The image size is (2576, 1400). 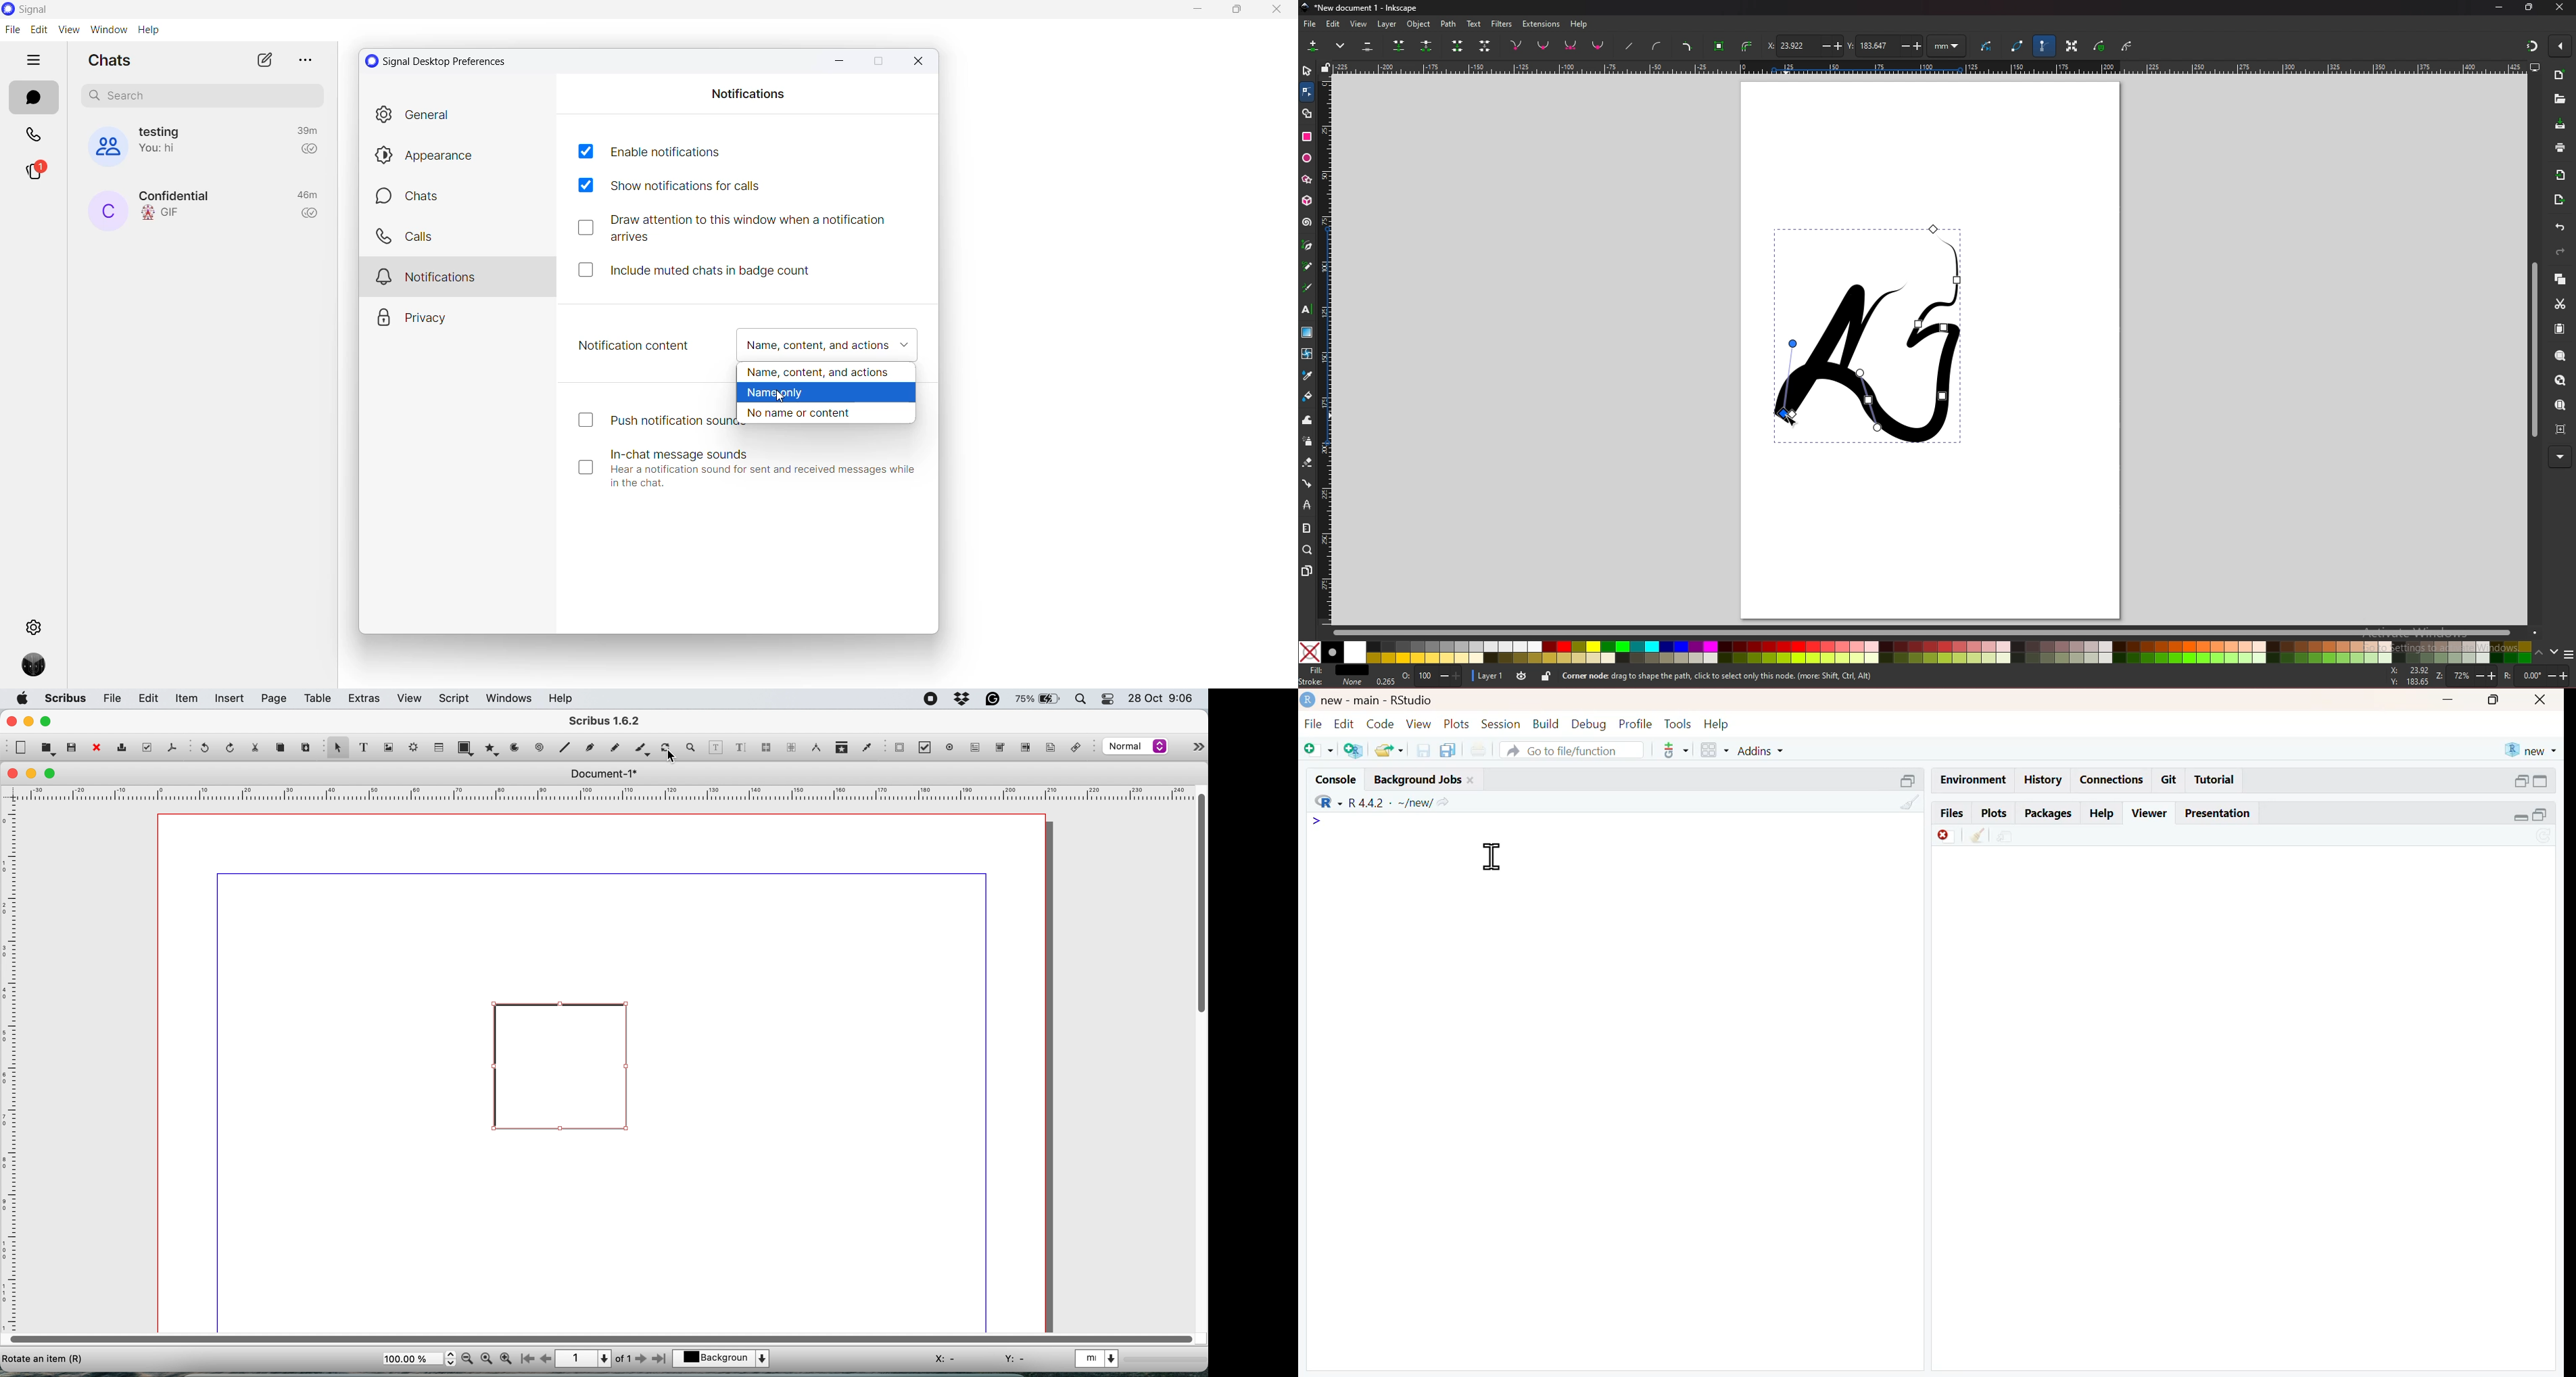 What do you see at coordinates (1803, 45) in the screenshot?
I see `x coordinate` at bounding box center [1803, 45].